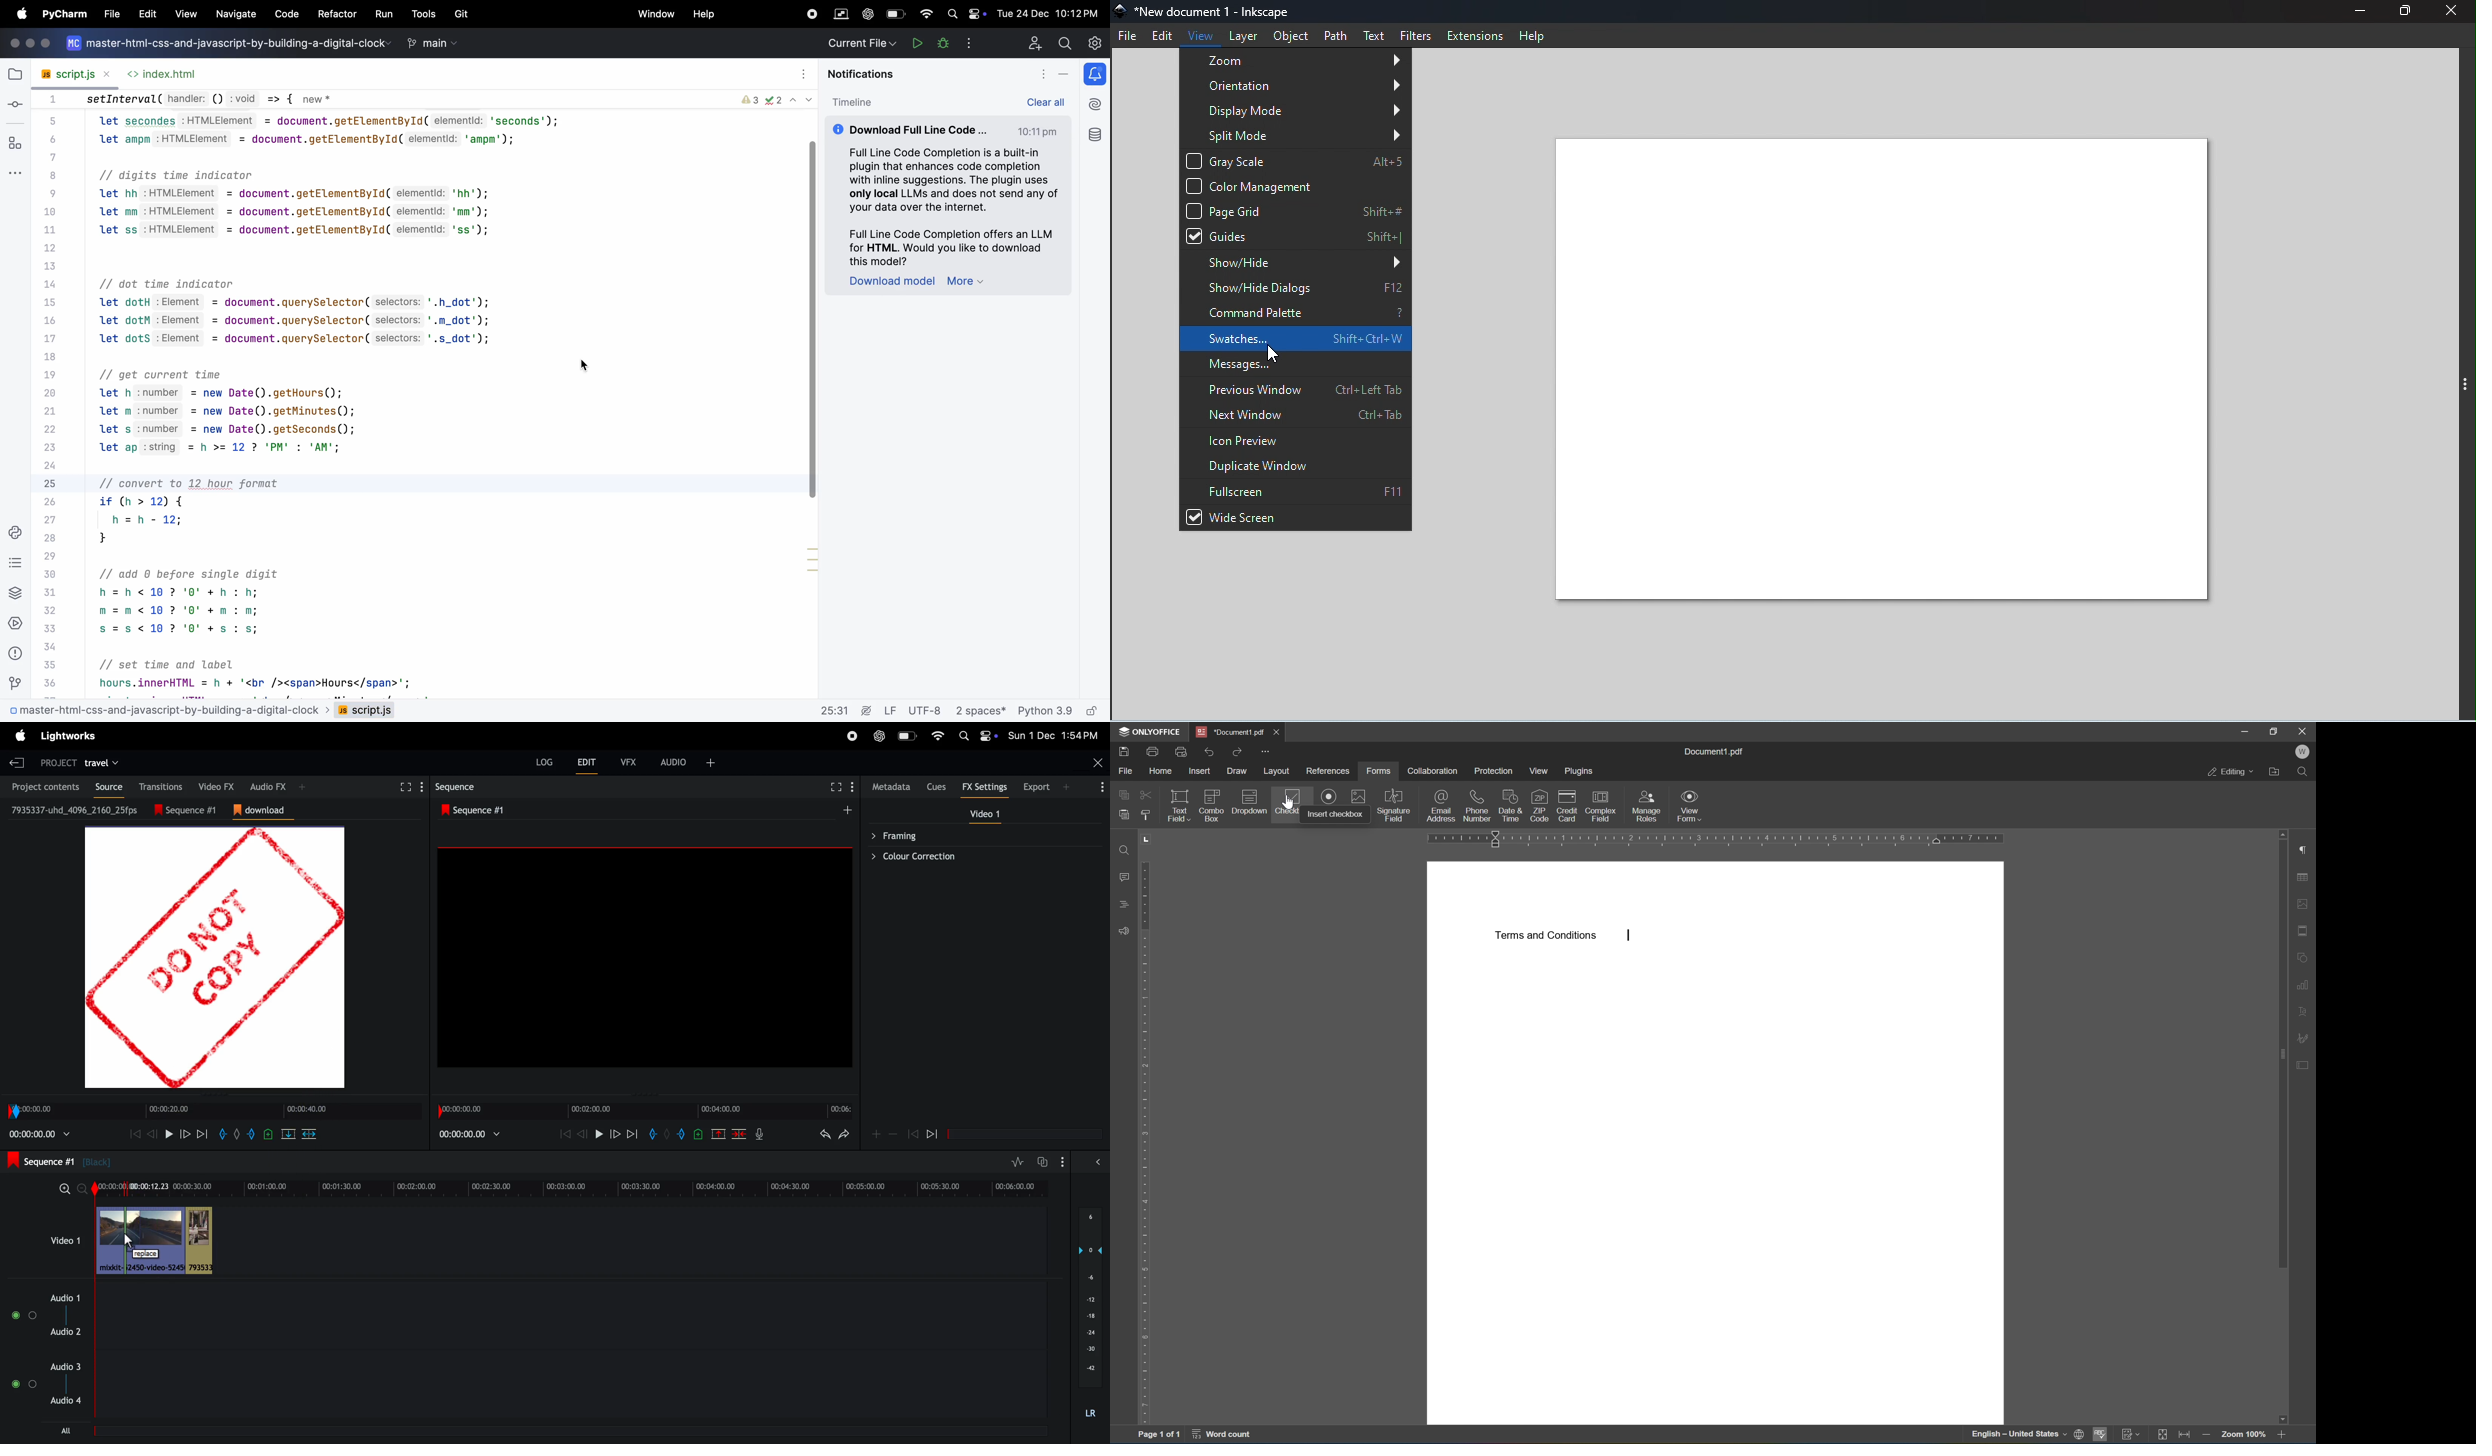 This screenshot has width=2492, height=1456. I want to click on Previous frame, so click(136, 1134).